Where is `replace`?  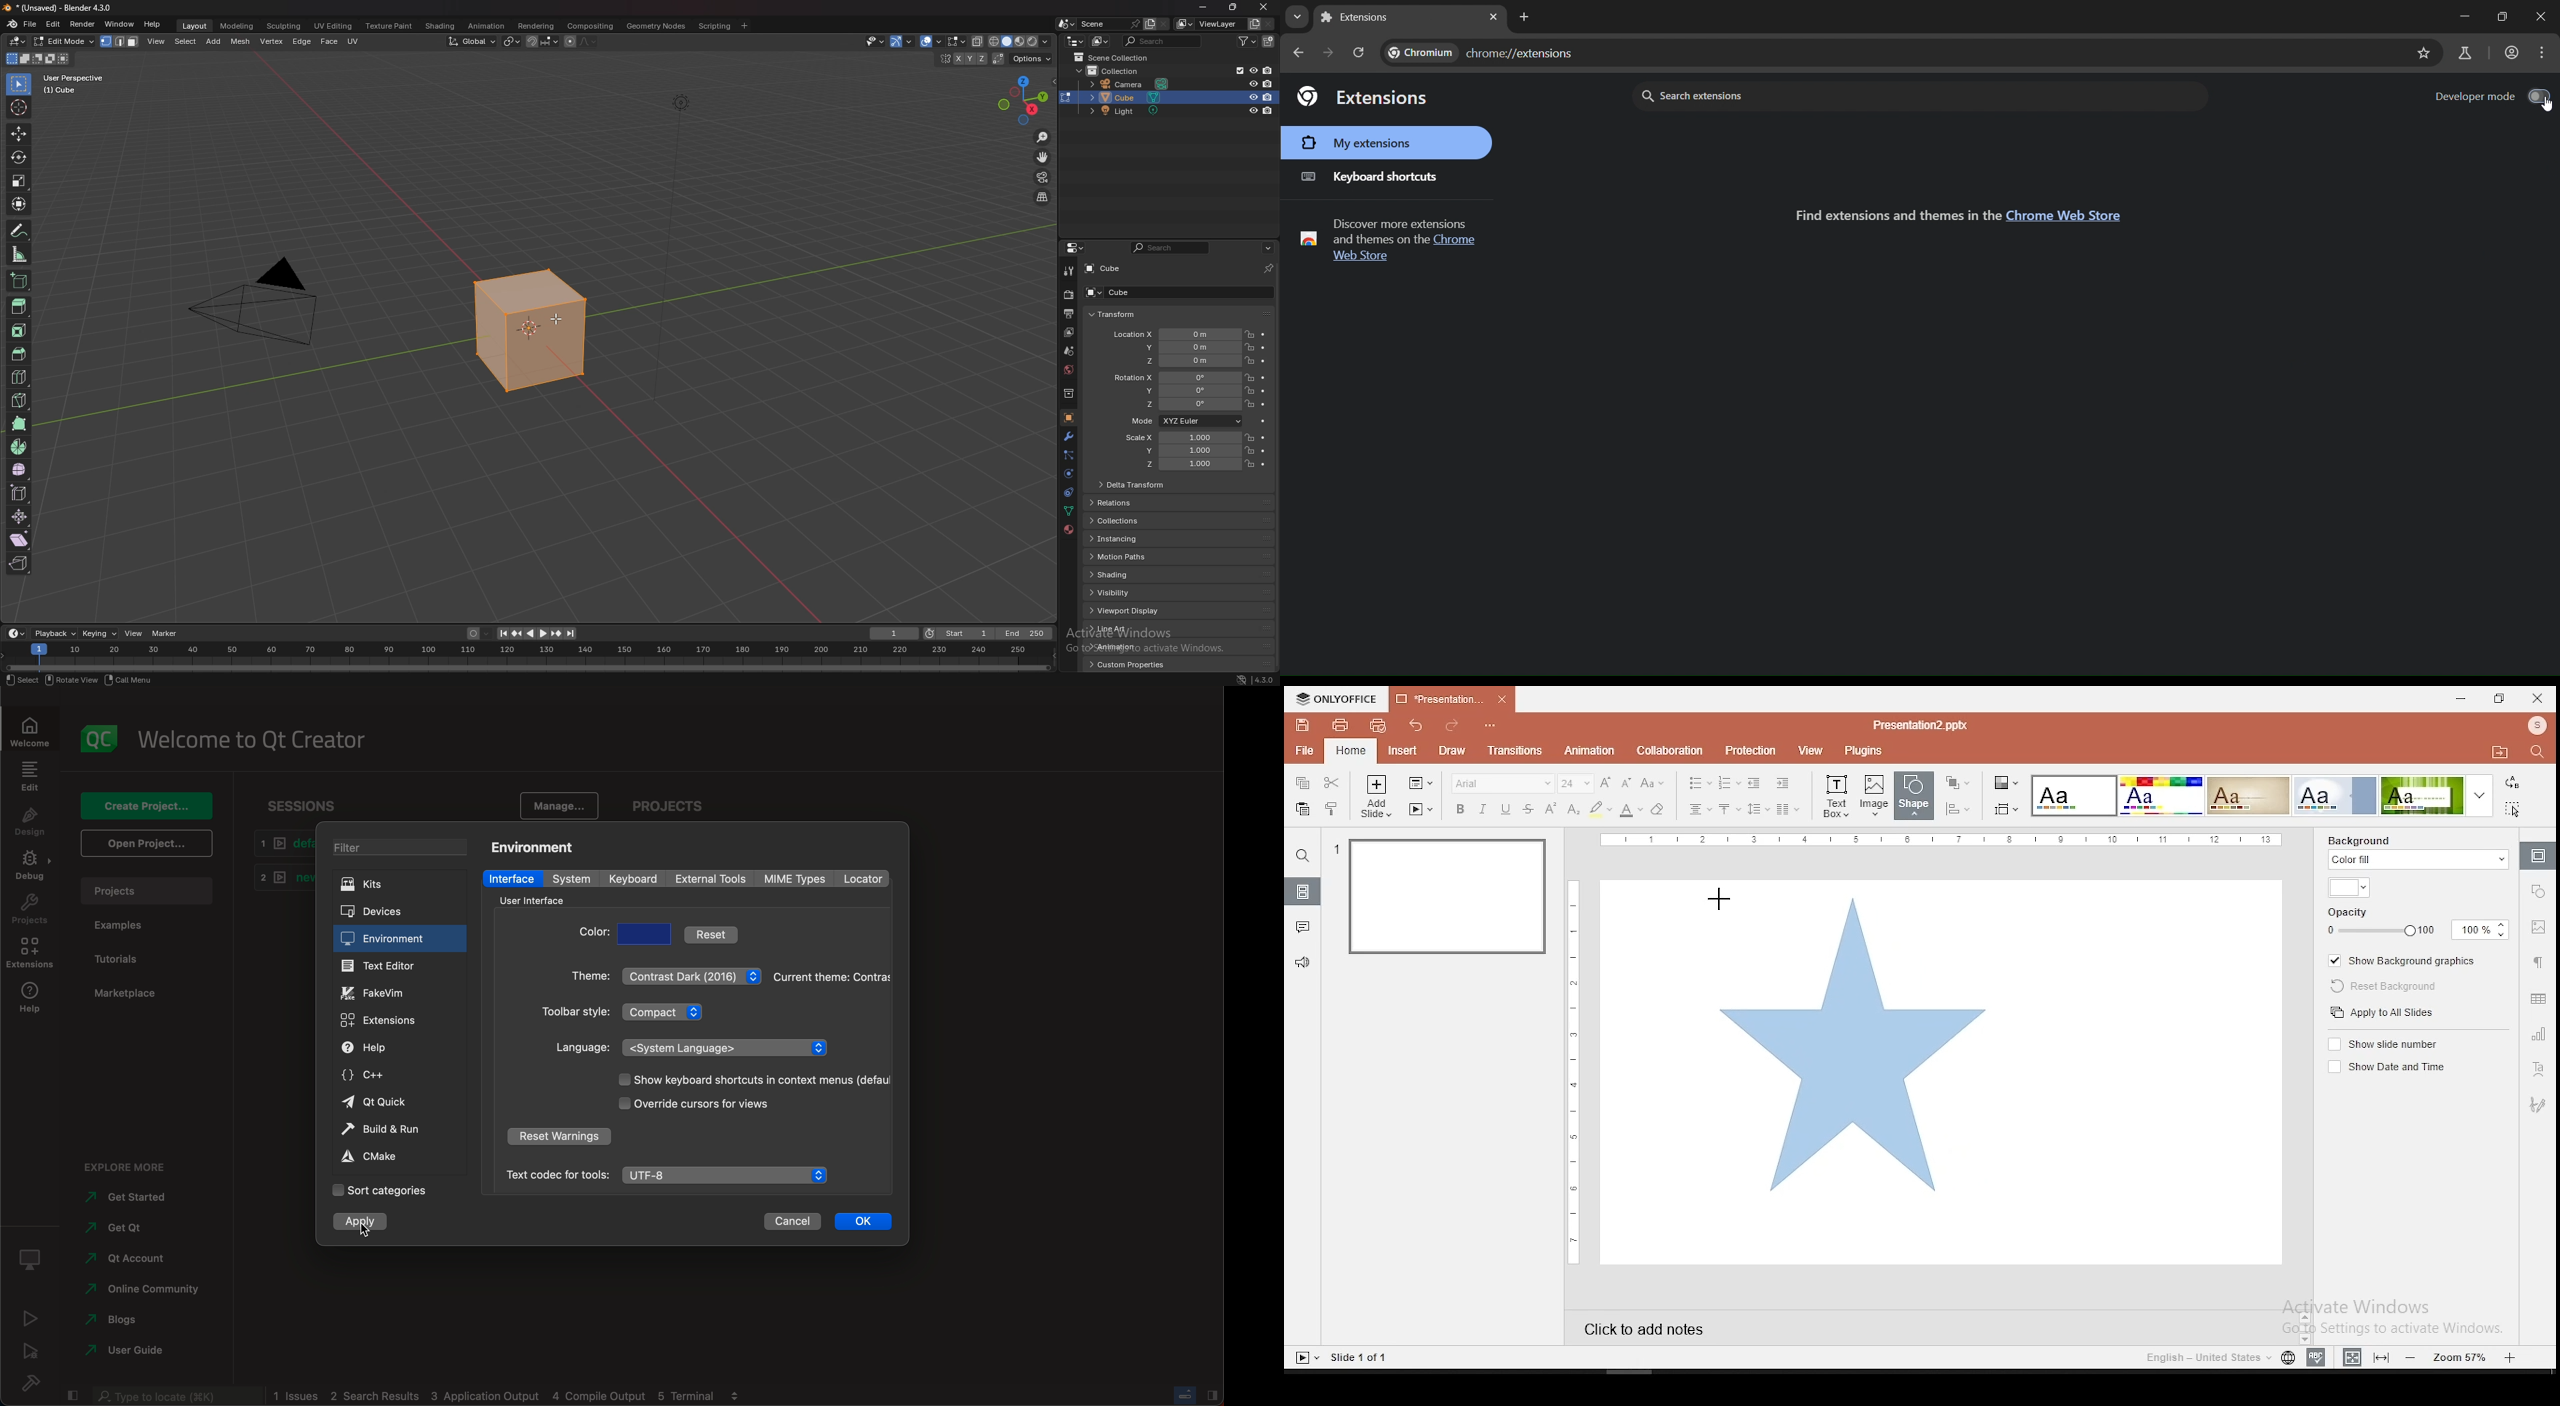
replace is located at coordinates (2513, 783).